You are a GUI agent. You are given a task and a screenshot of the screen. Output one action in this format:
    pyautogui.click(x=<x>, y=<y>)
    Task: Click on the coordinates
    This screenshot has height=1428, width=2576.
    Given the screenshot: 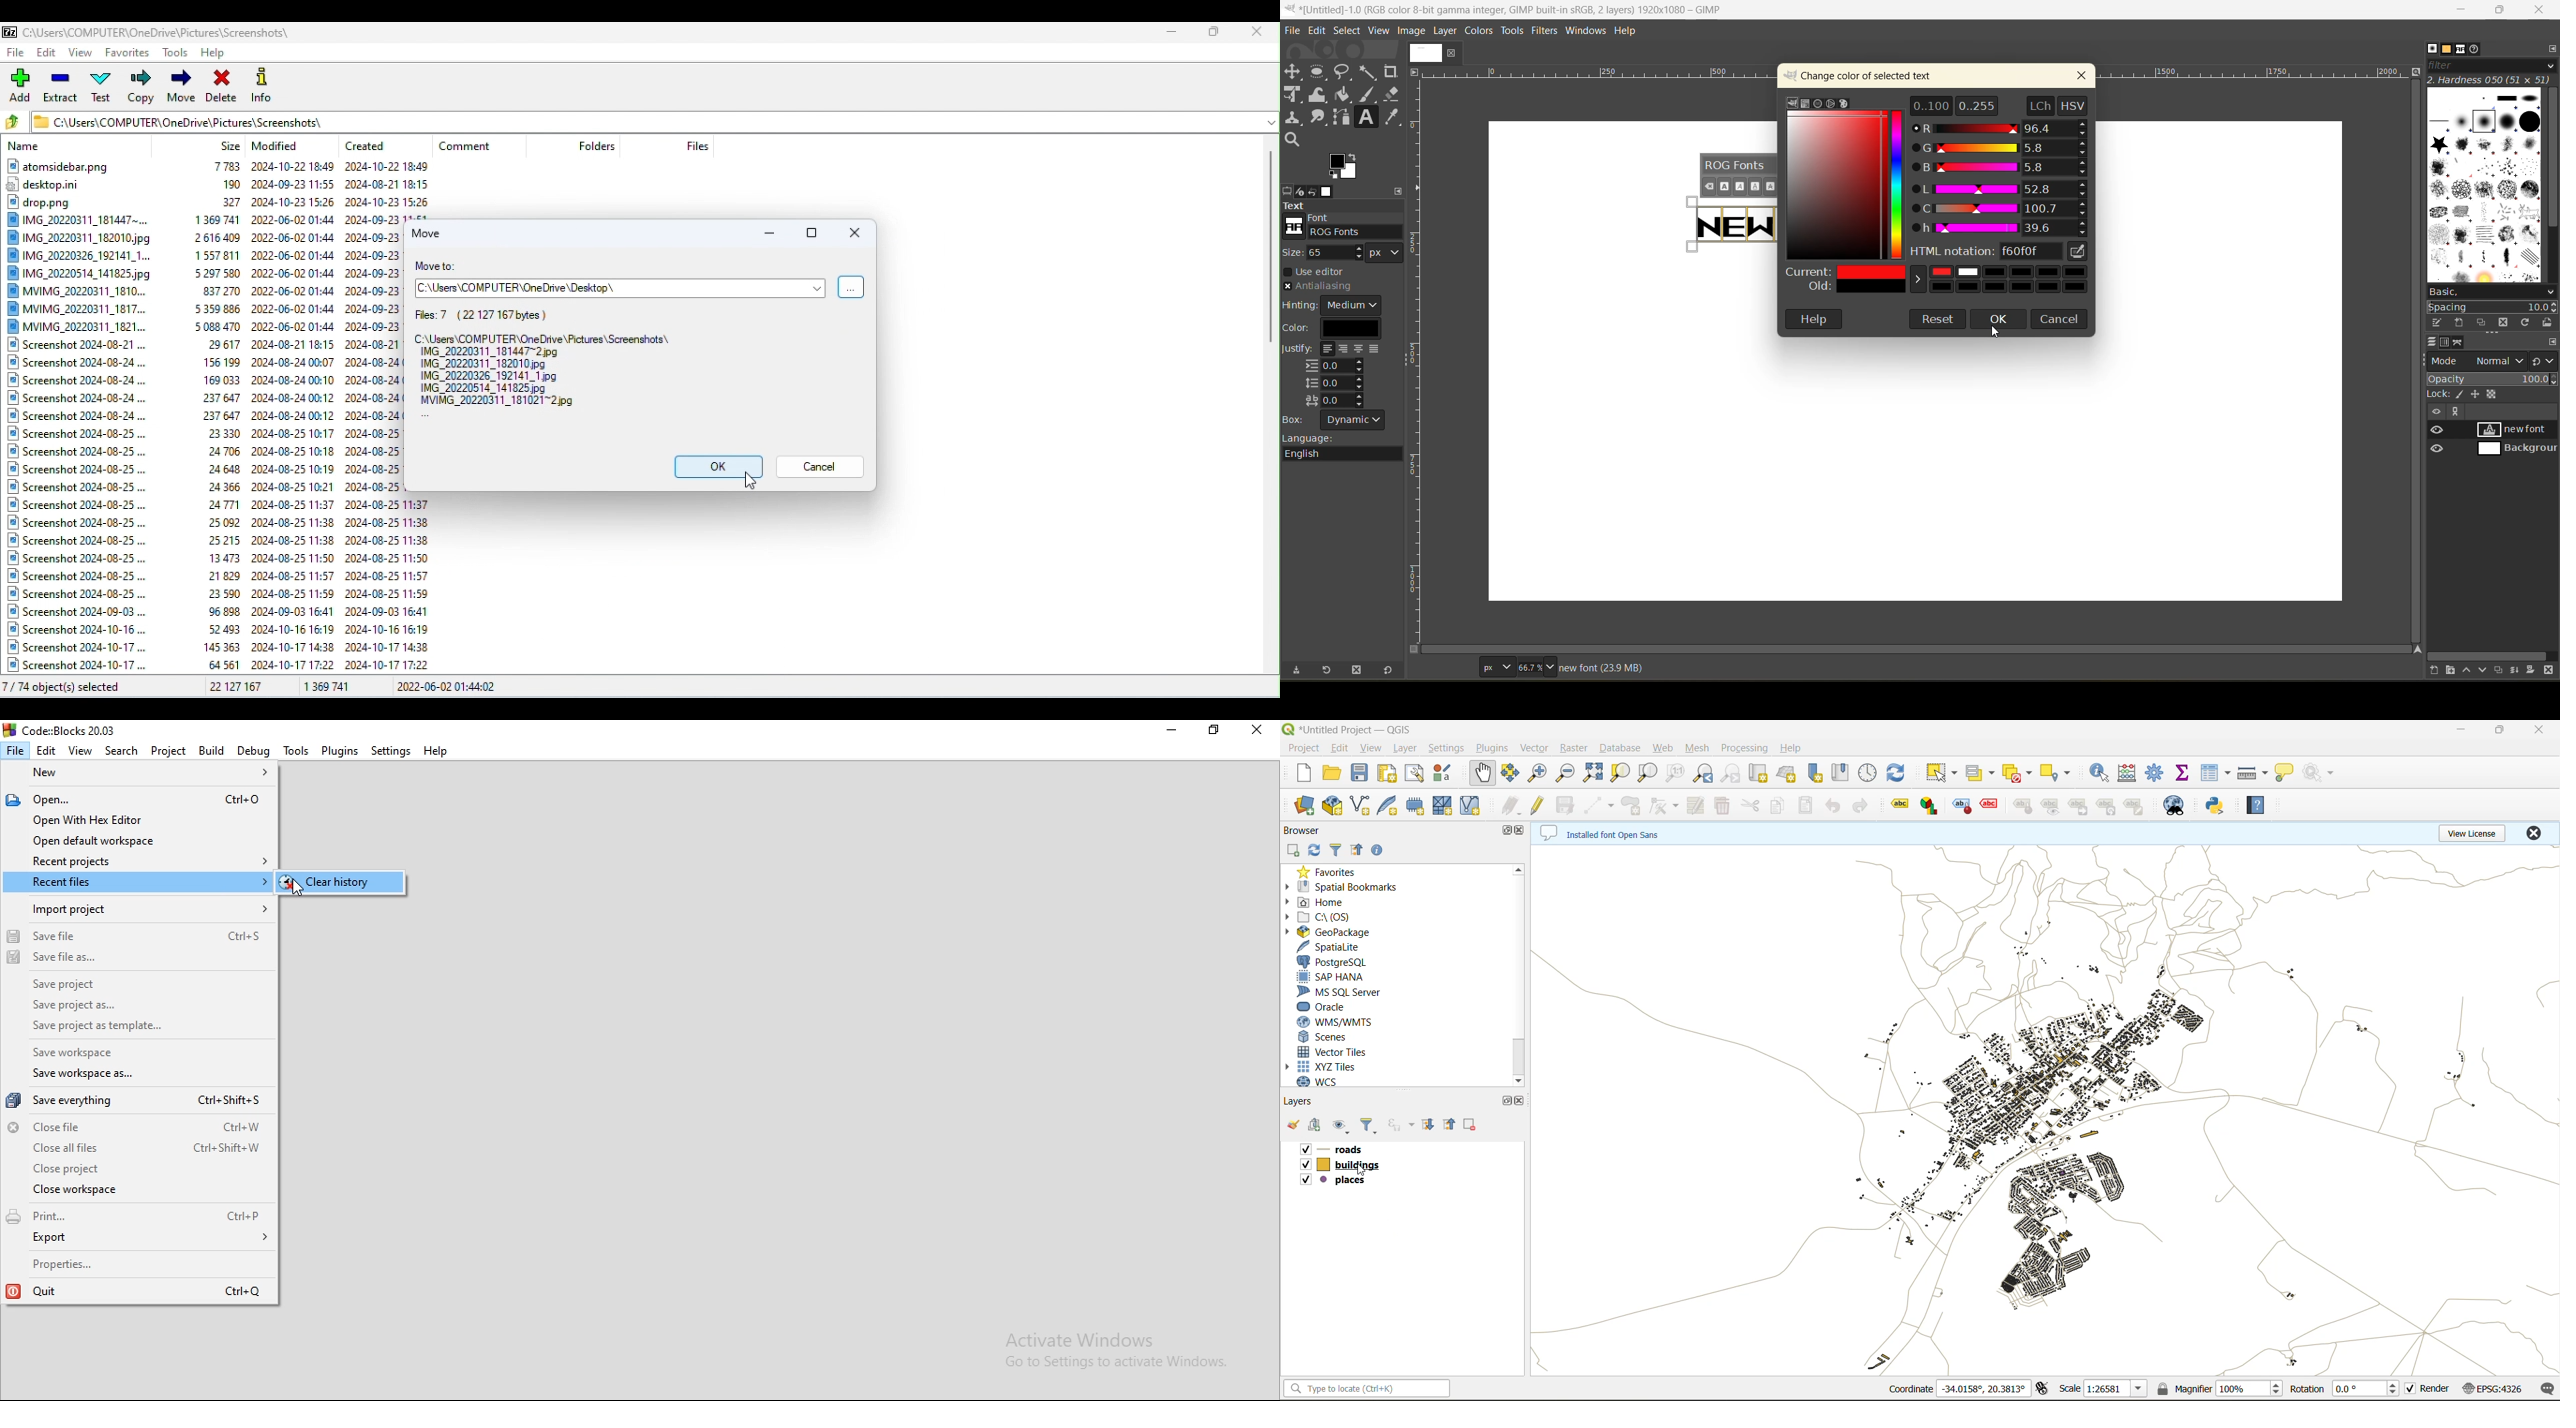 What is the action you would take?
    pyautogui.click(x=1447, y=666)
    